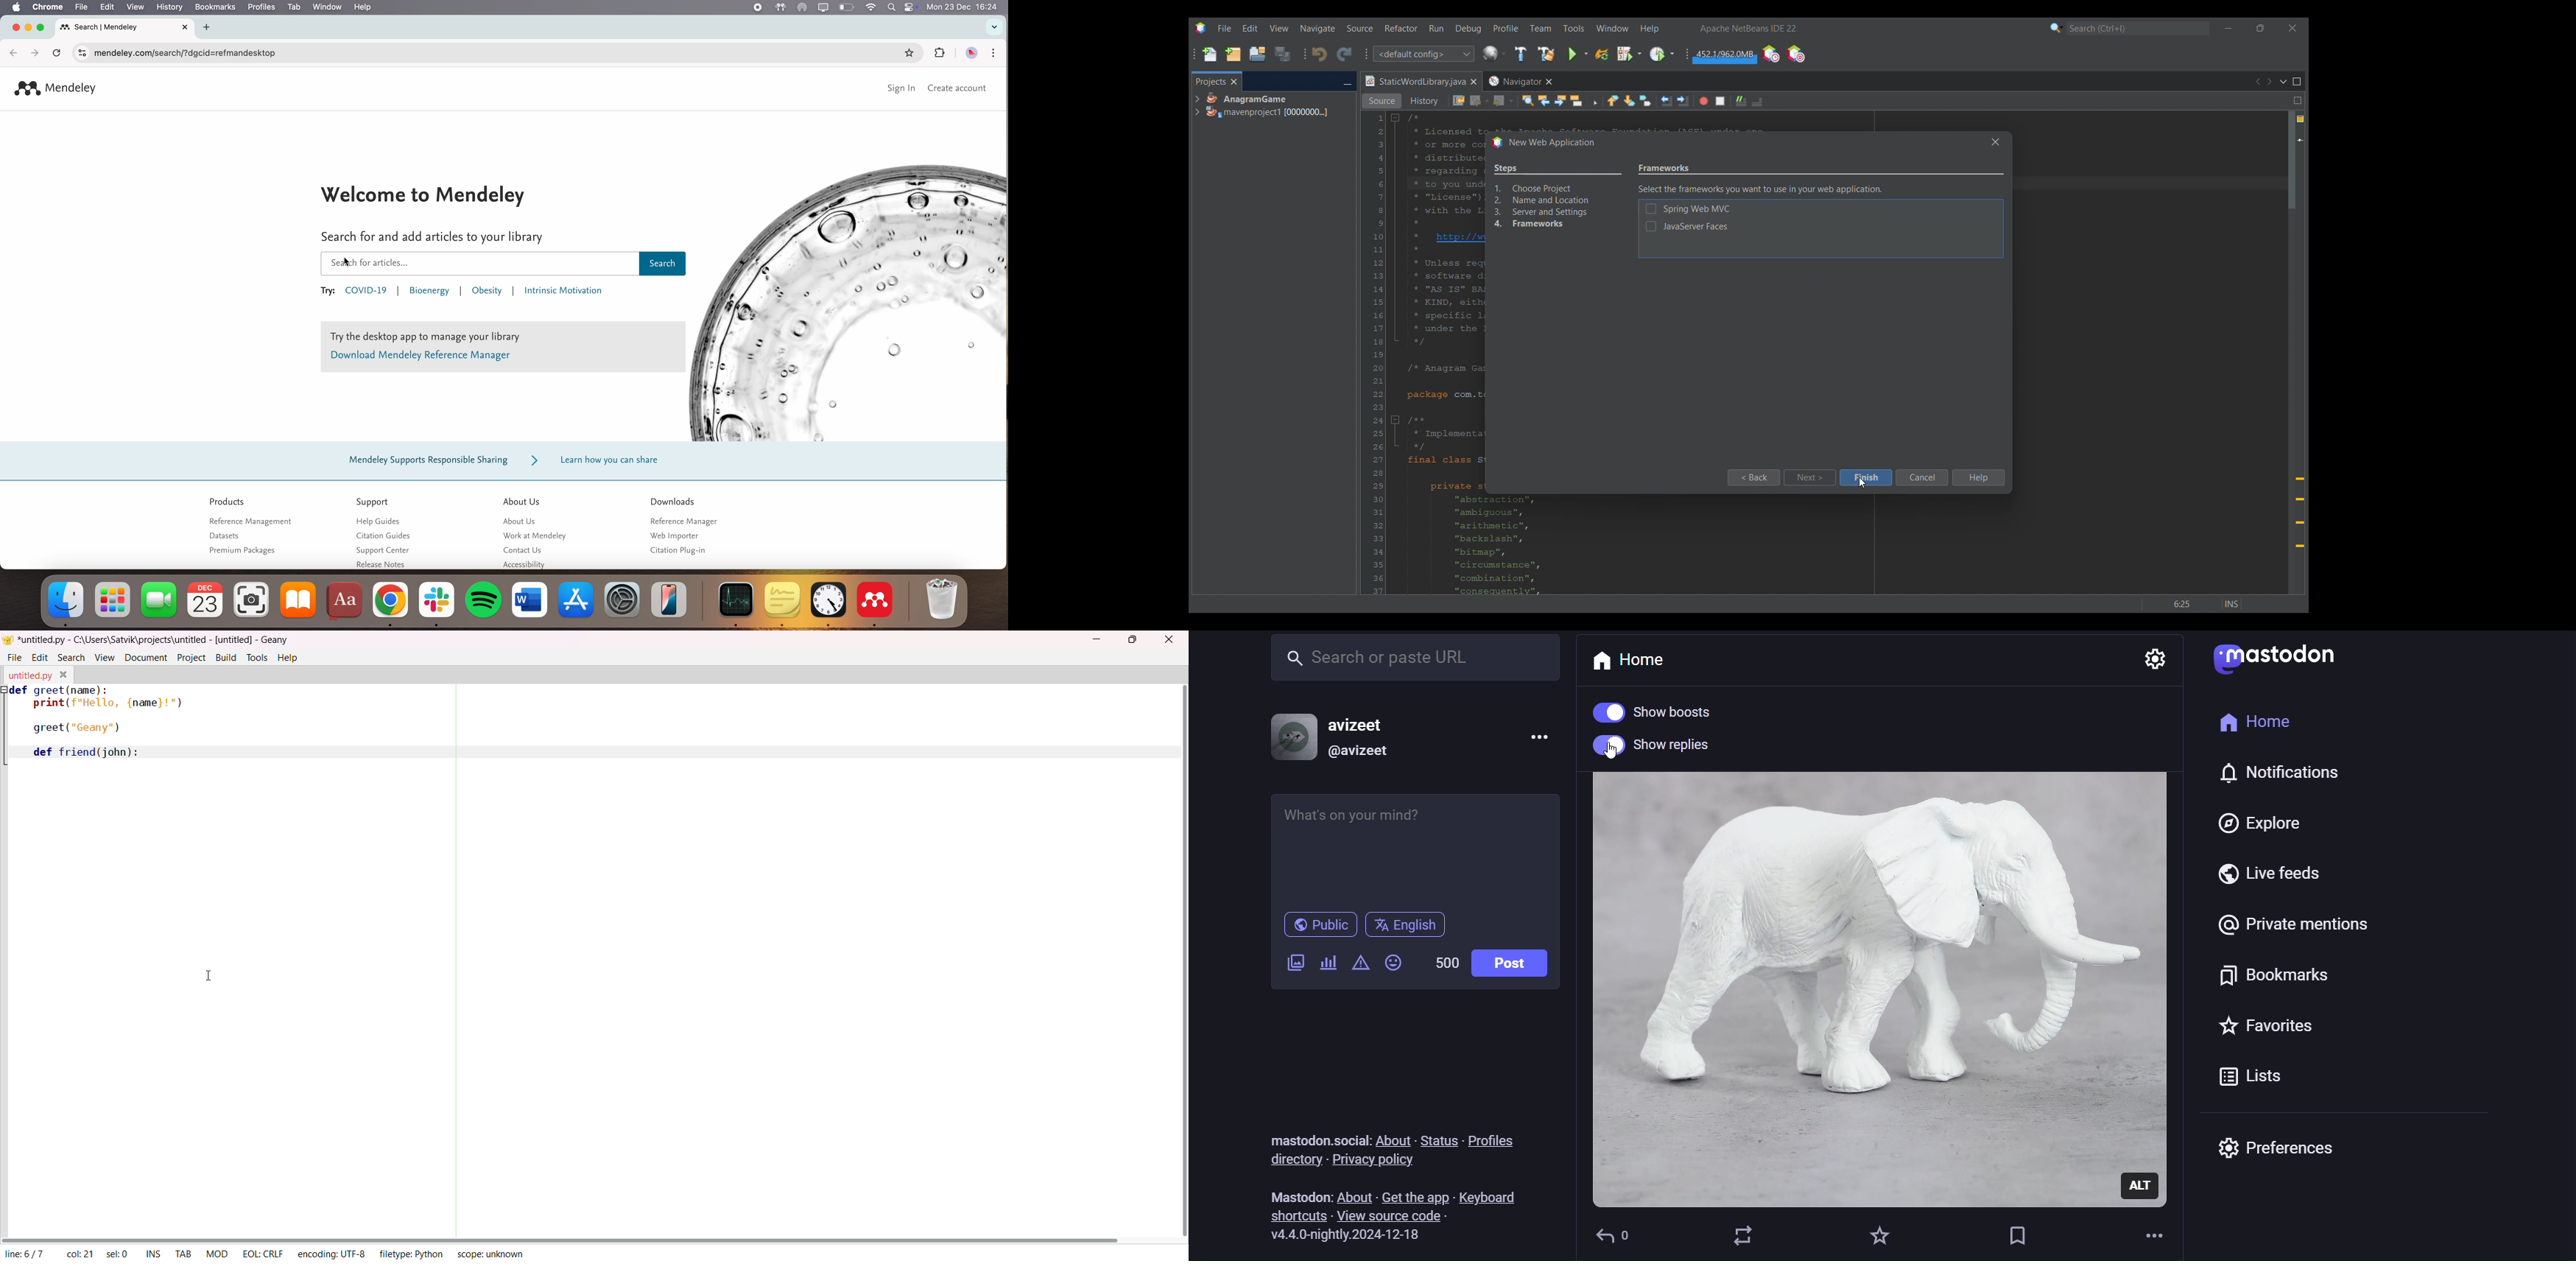 The height and width of the screenshot is (1288, 2576). What do you see at coordinates (2276, 660) in the screenshot?
I see `logo` at bounding box center [2276, 660].